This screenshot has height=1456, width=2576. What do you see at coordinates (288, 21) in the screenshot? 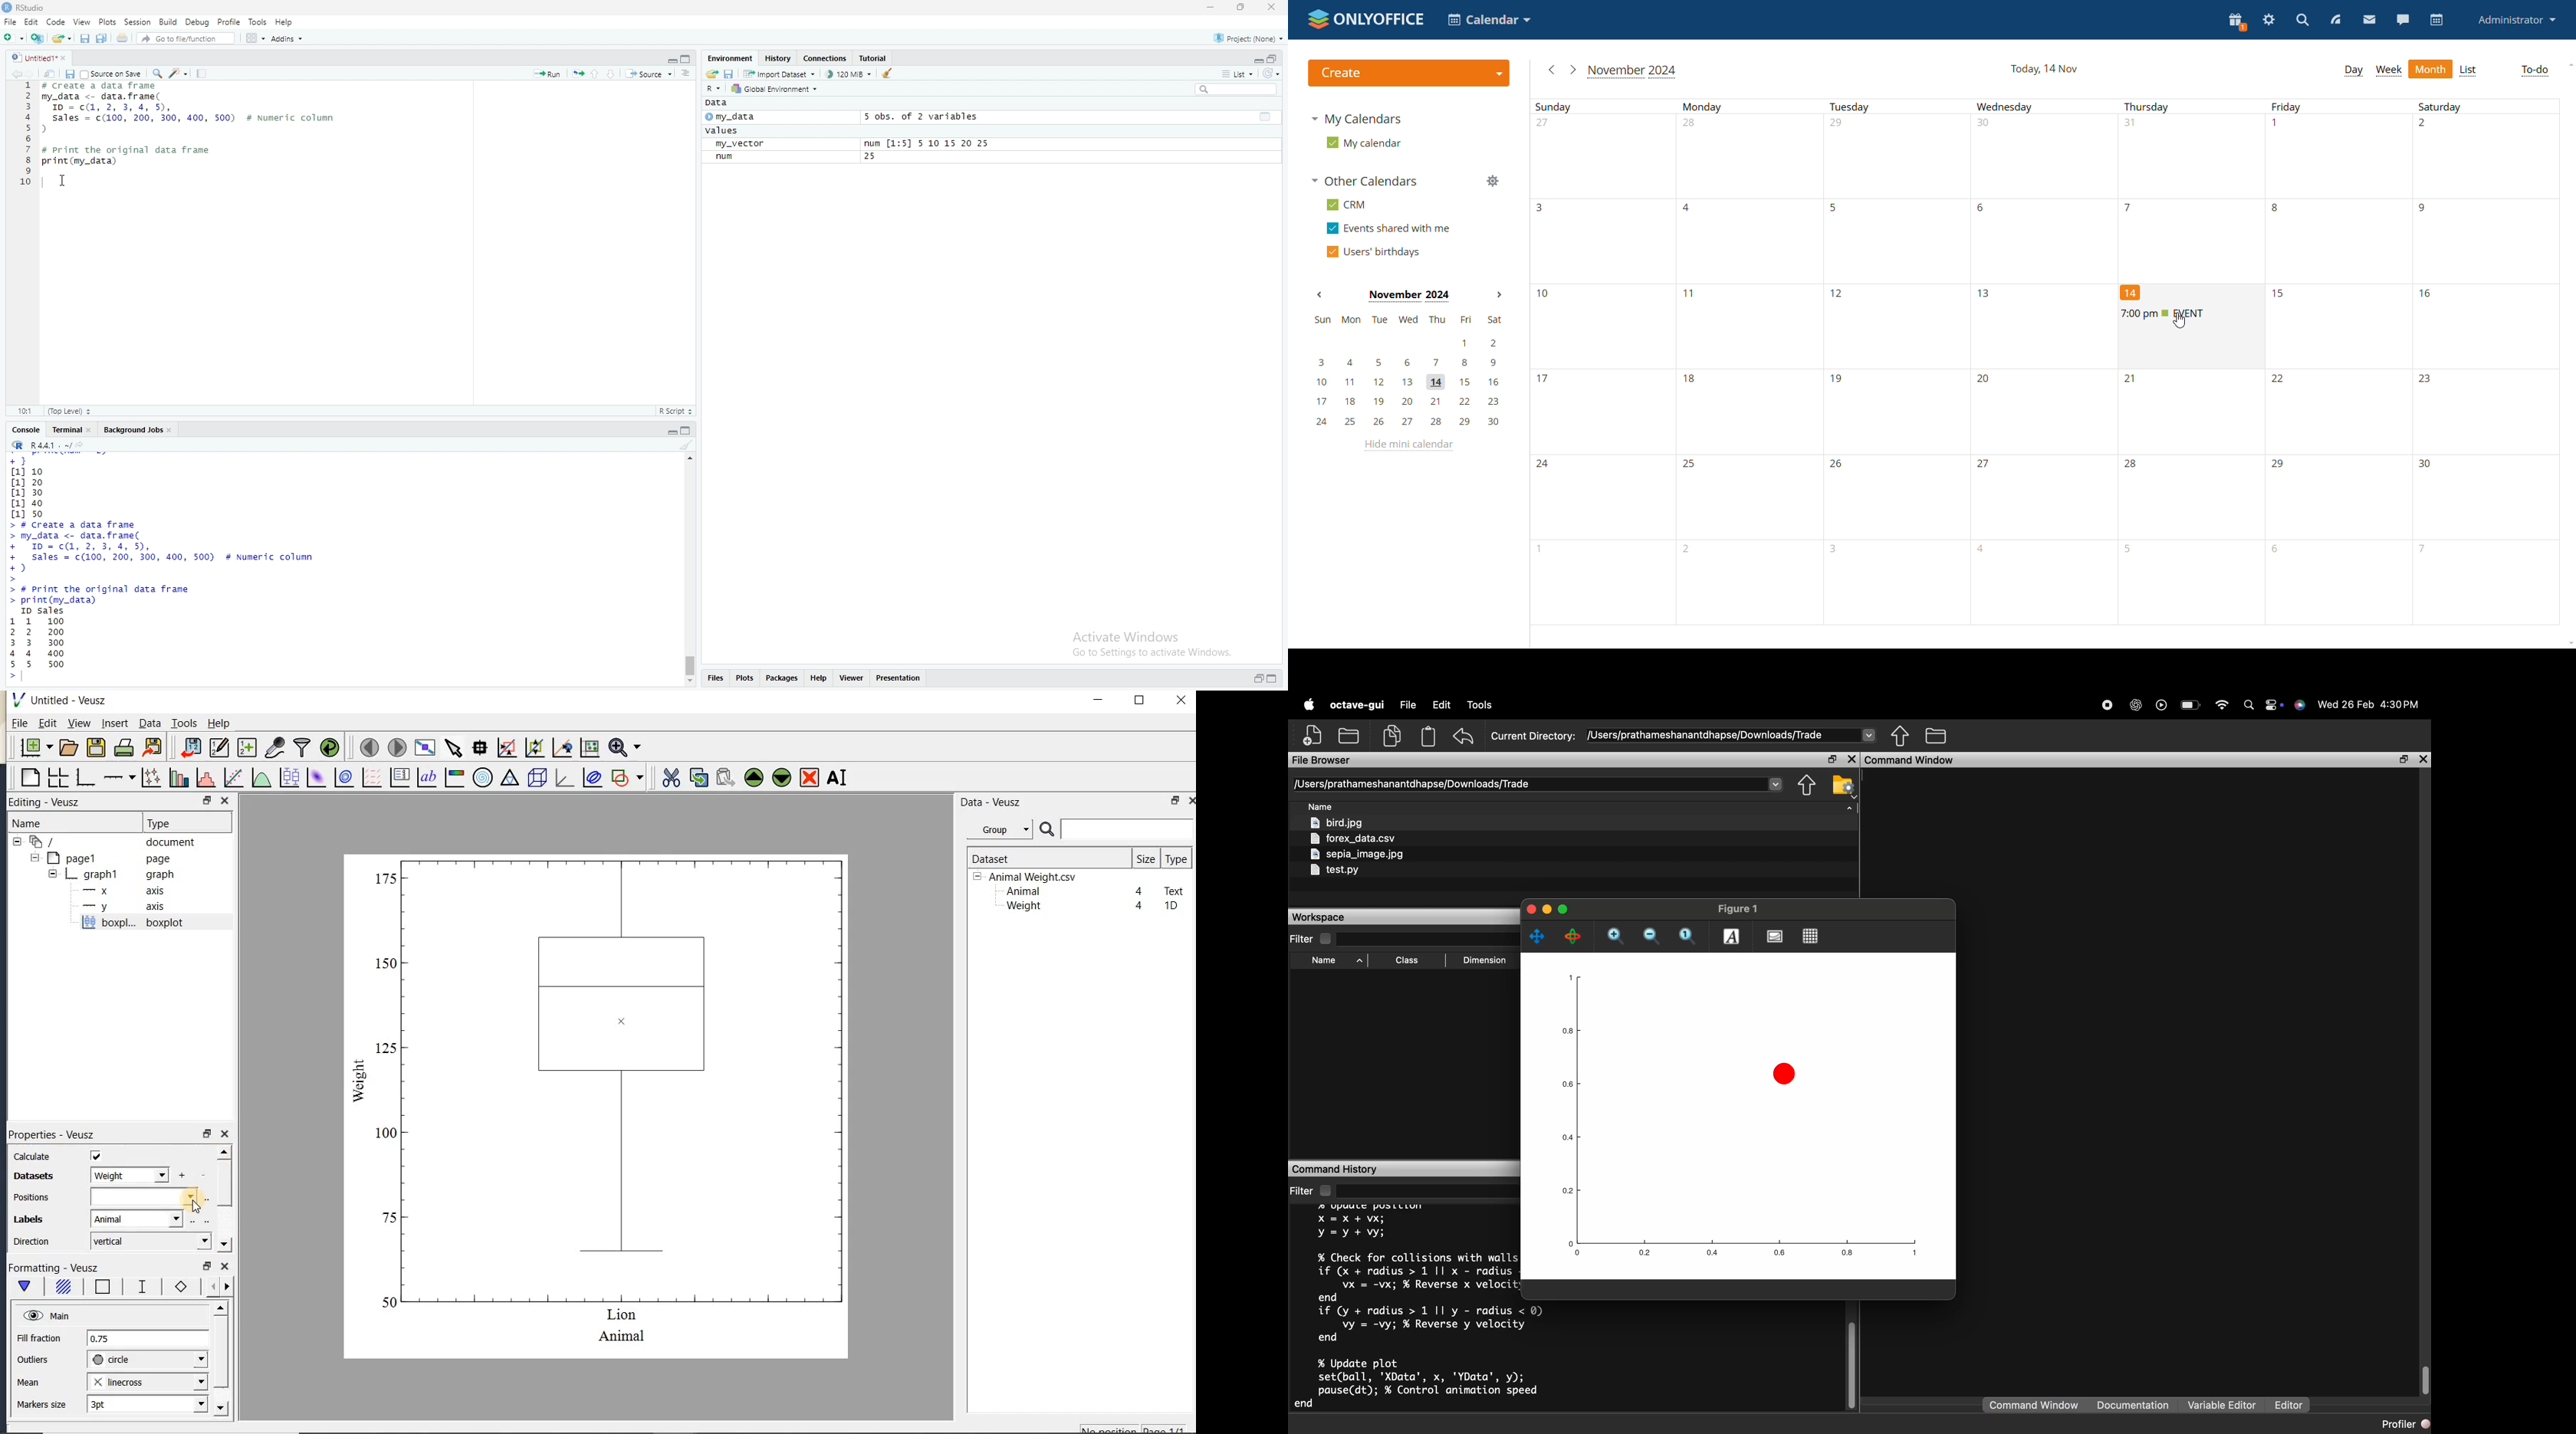
I see `Help` at bounding box center [288, 21].